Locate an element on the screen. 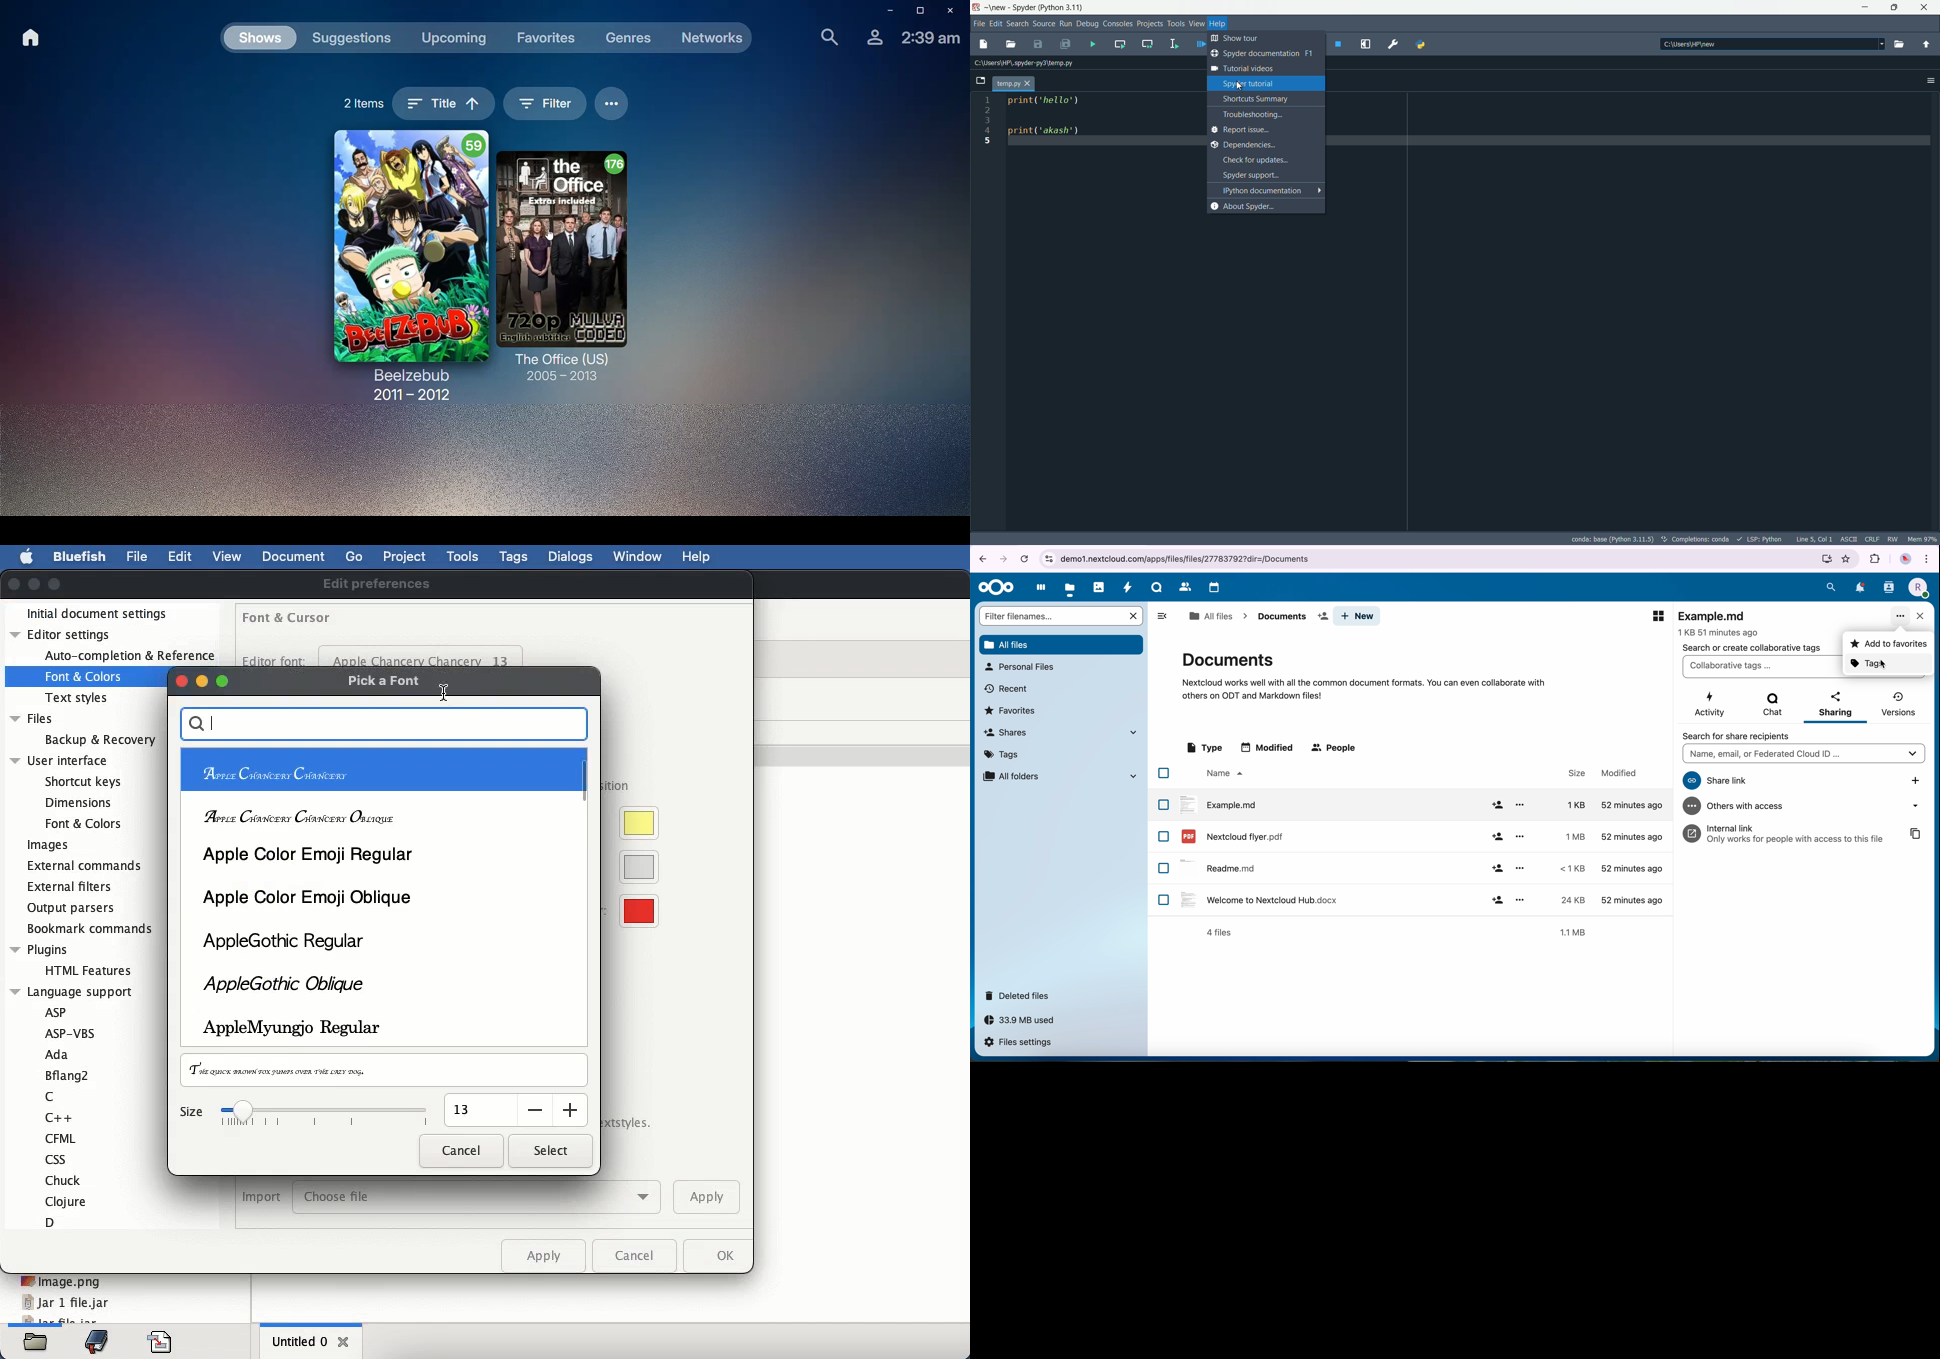 This screenshot has height=1372, width=1960. initial document settings is located at coordinates (104, 613).